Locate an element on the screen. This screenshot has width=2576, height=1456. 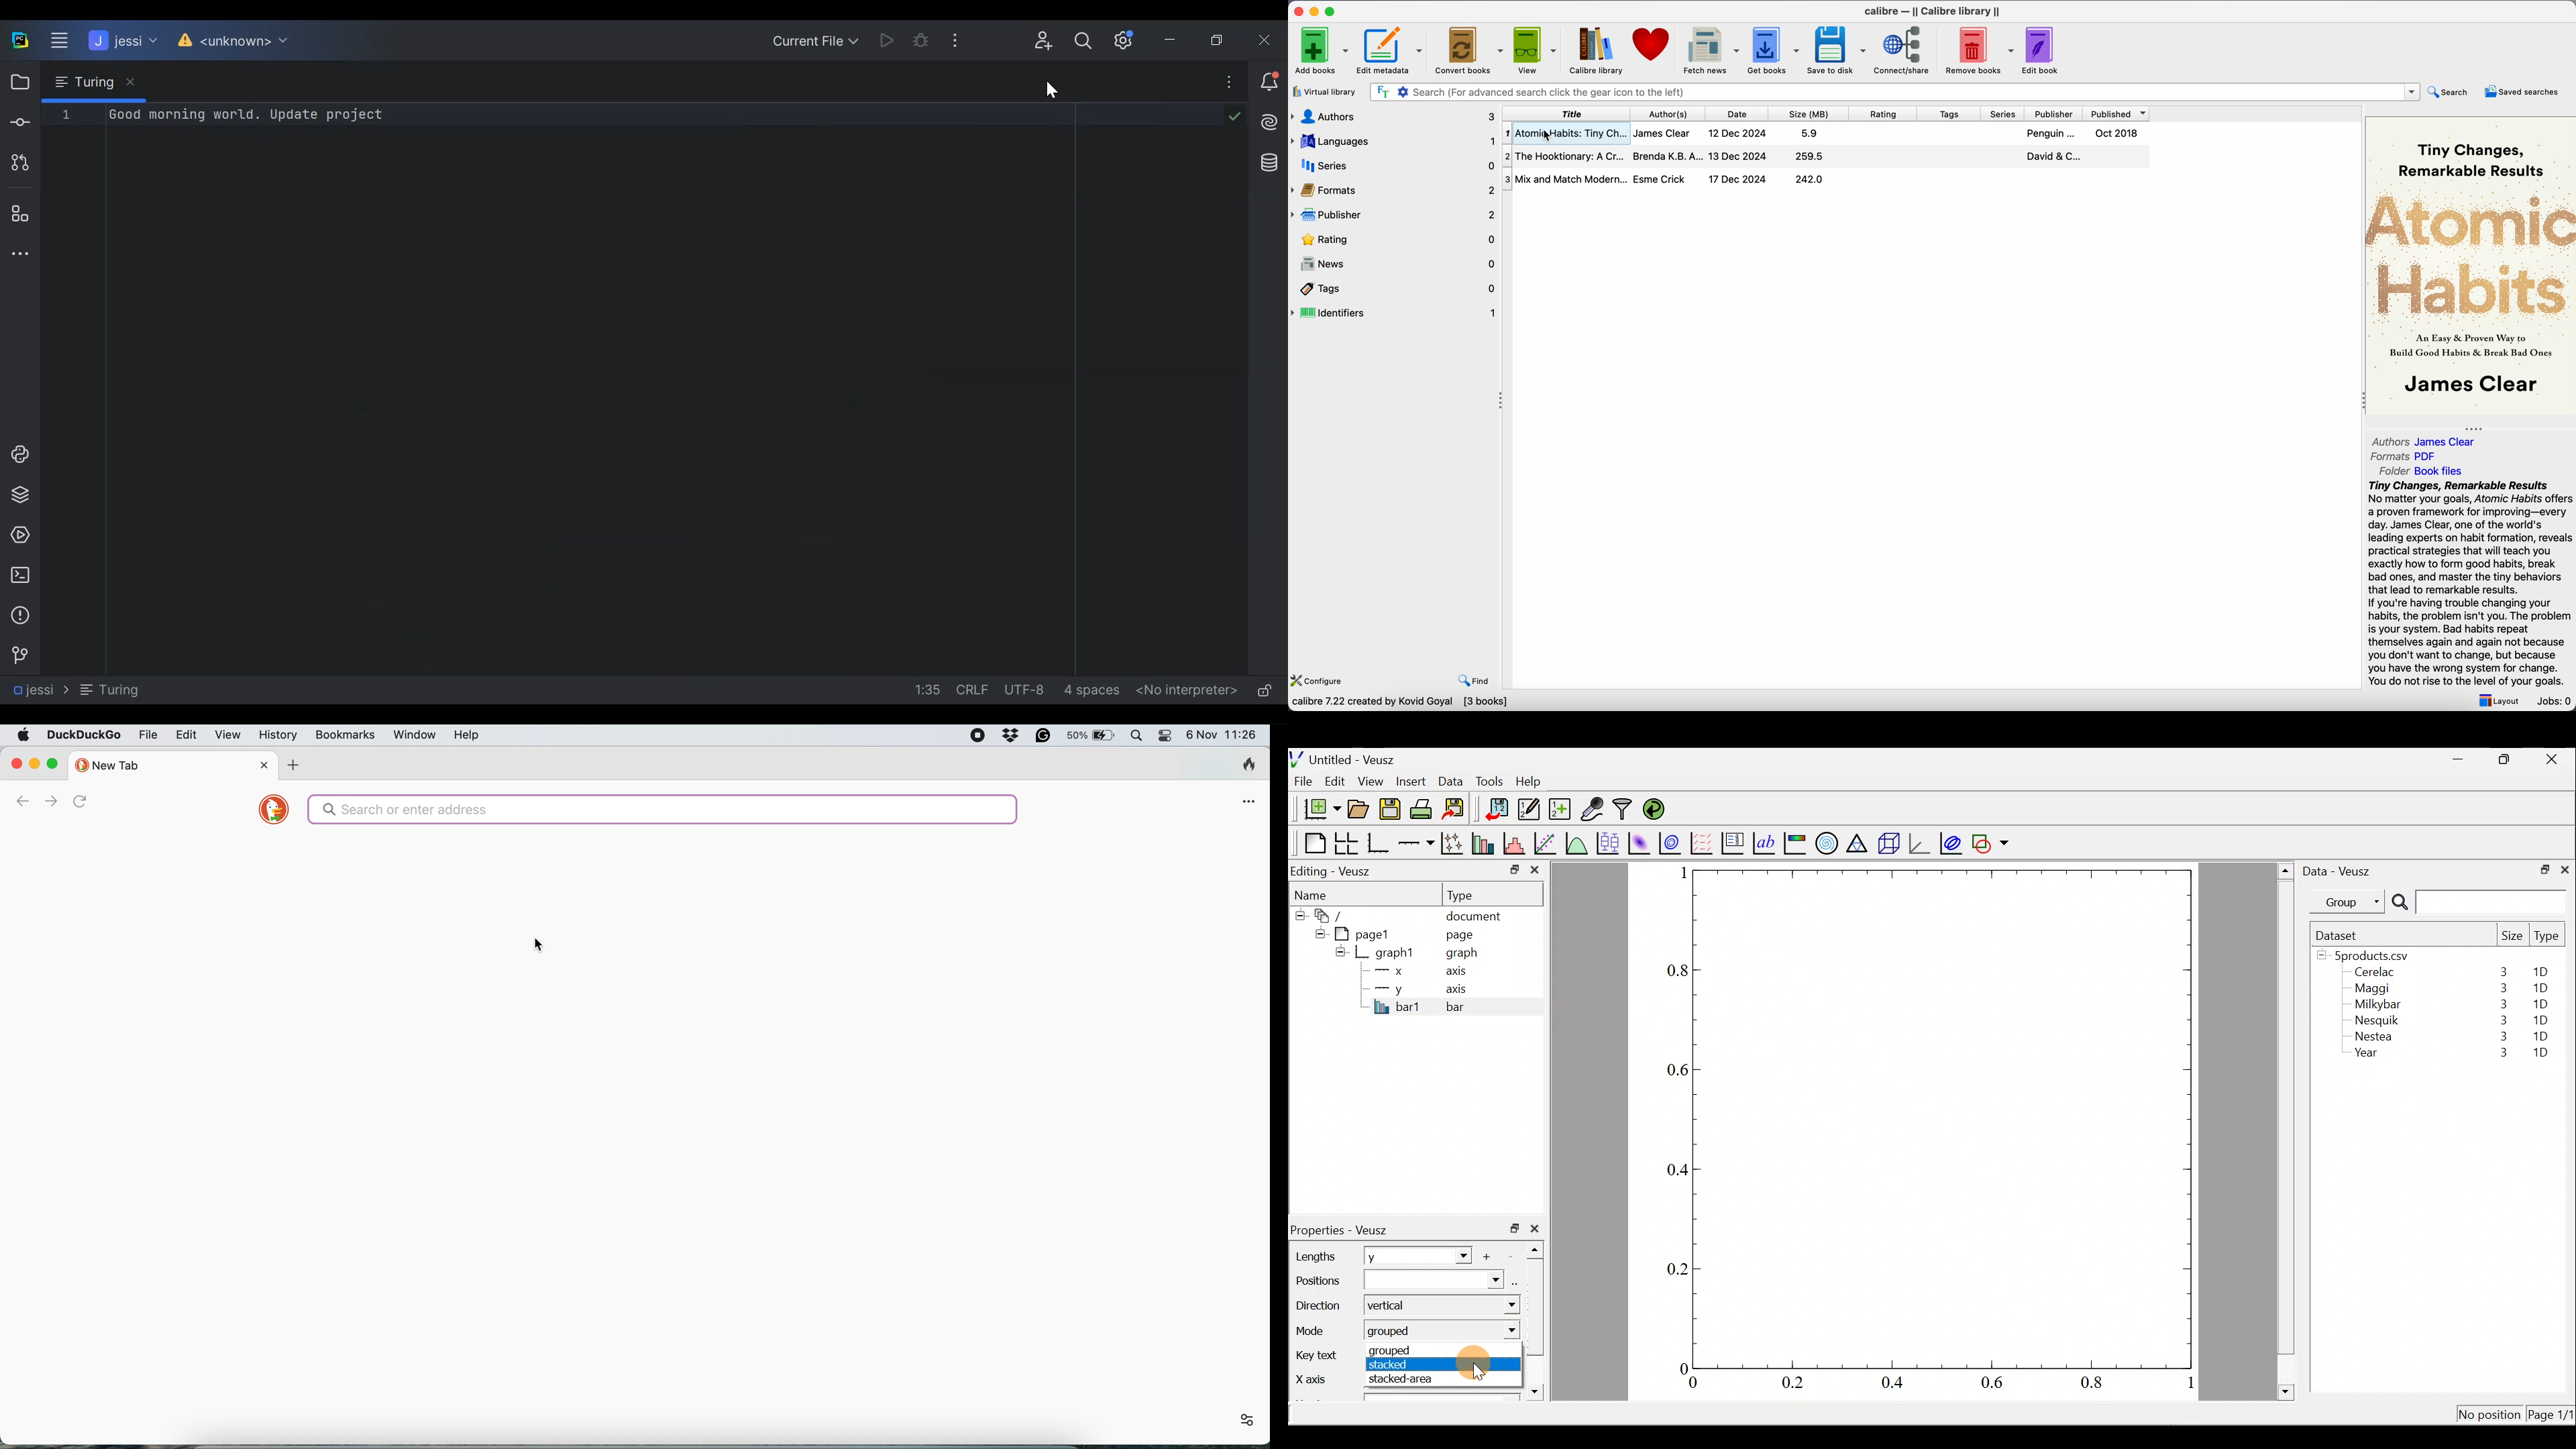
File is located at coordinates (1301, 782).